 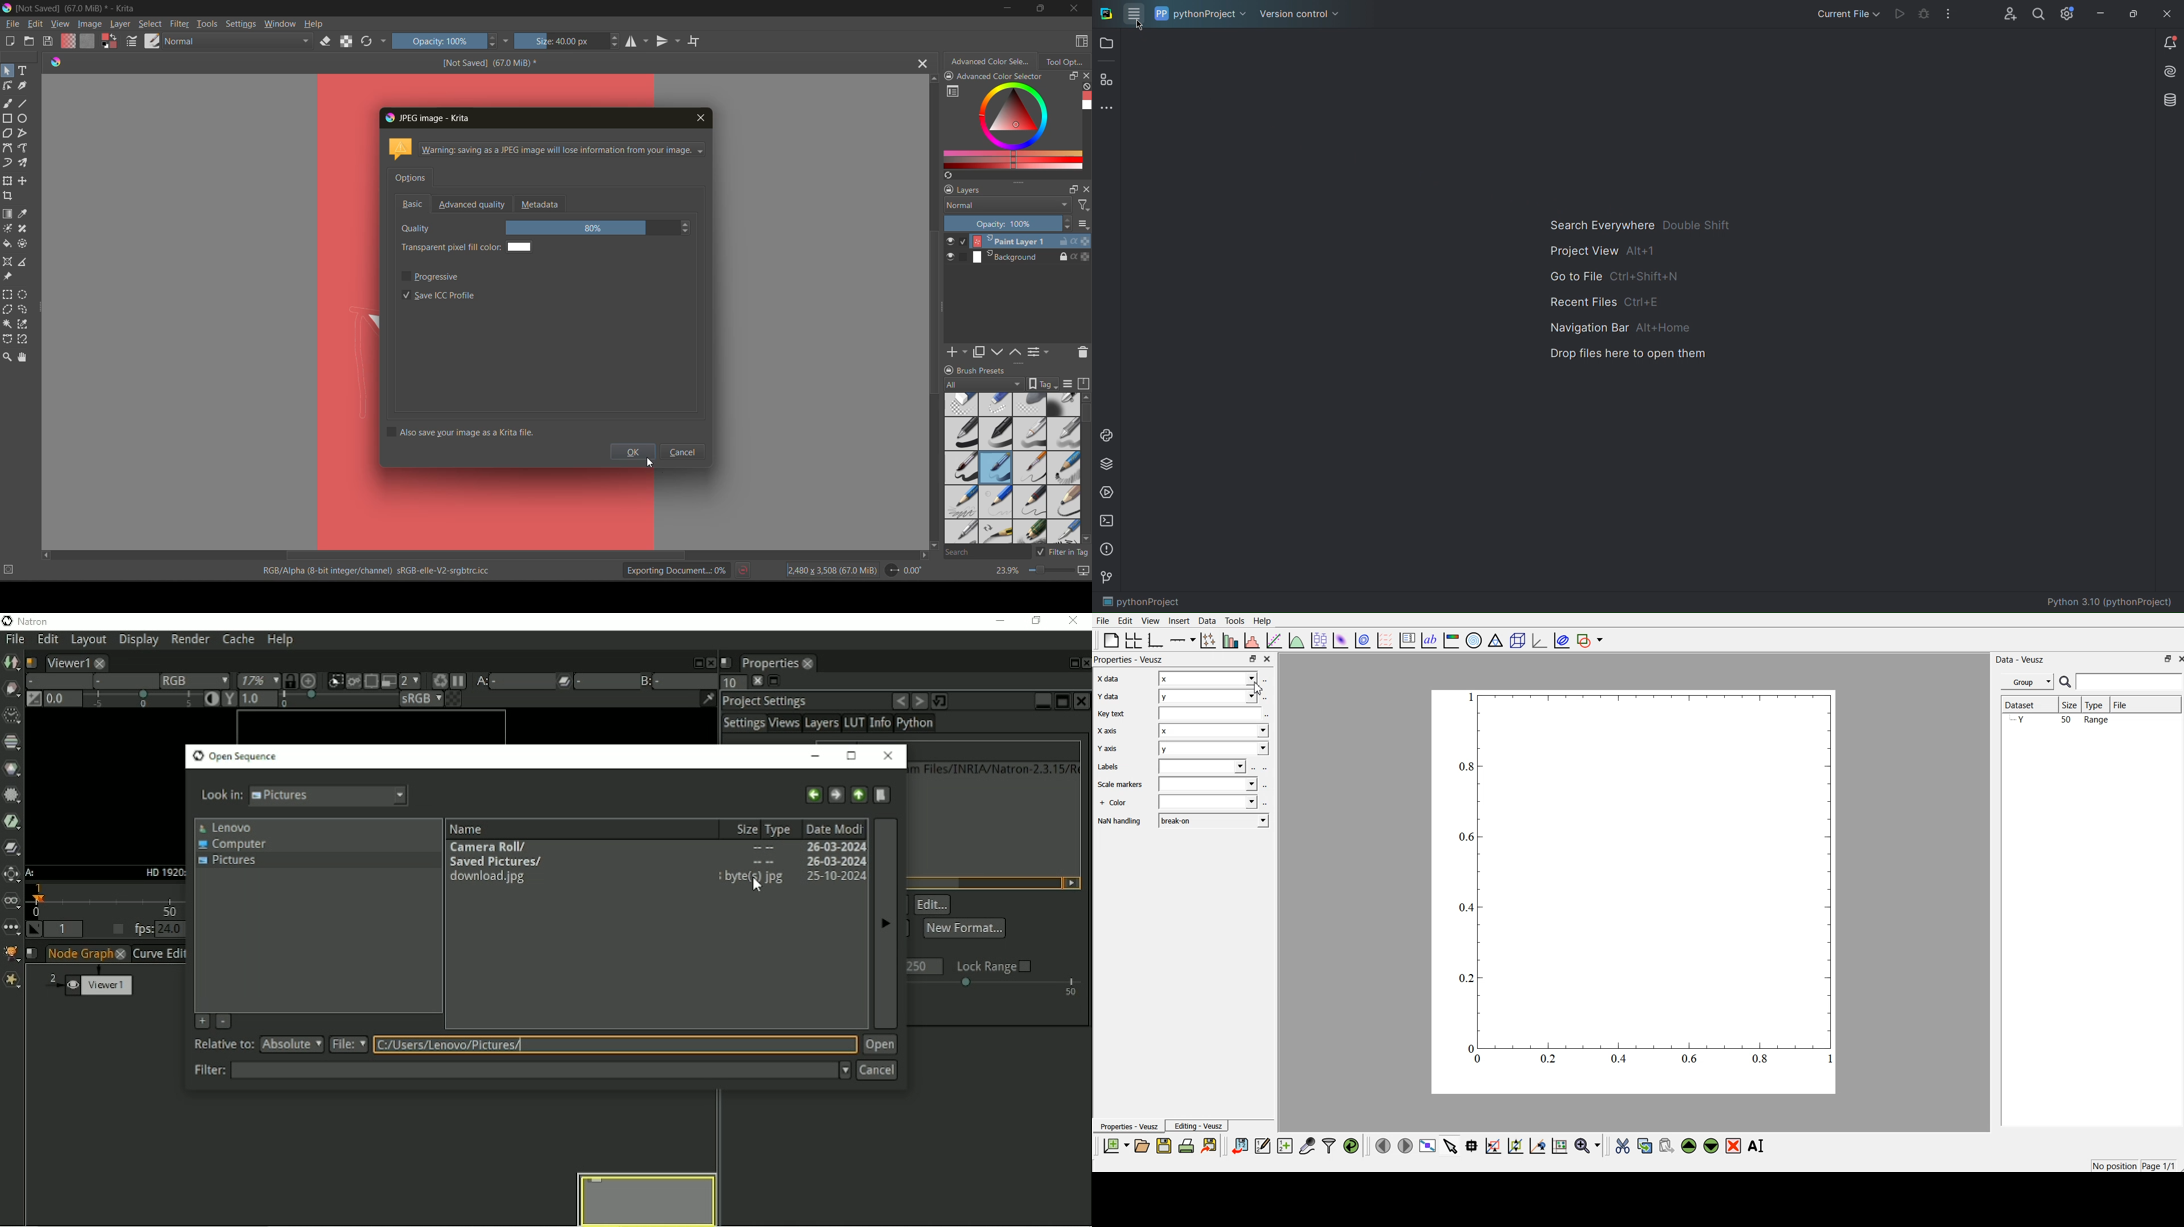 I want to click on Viewer1, so click(x=101, y=982).